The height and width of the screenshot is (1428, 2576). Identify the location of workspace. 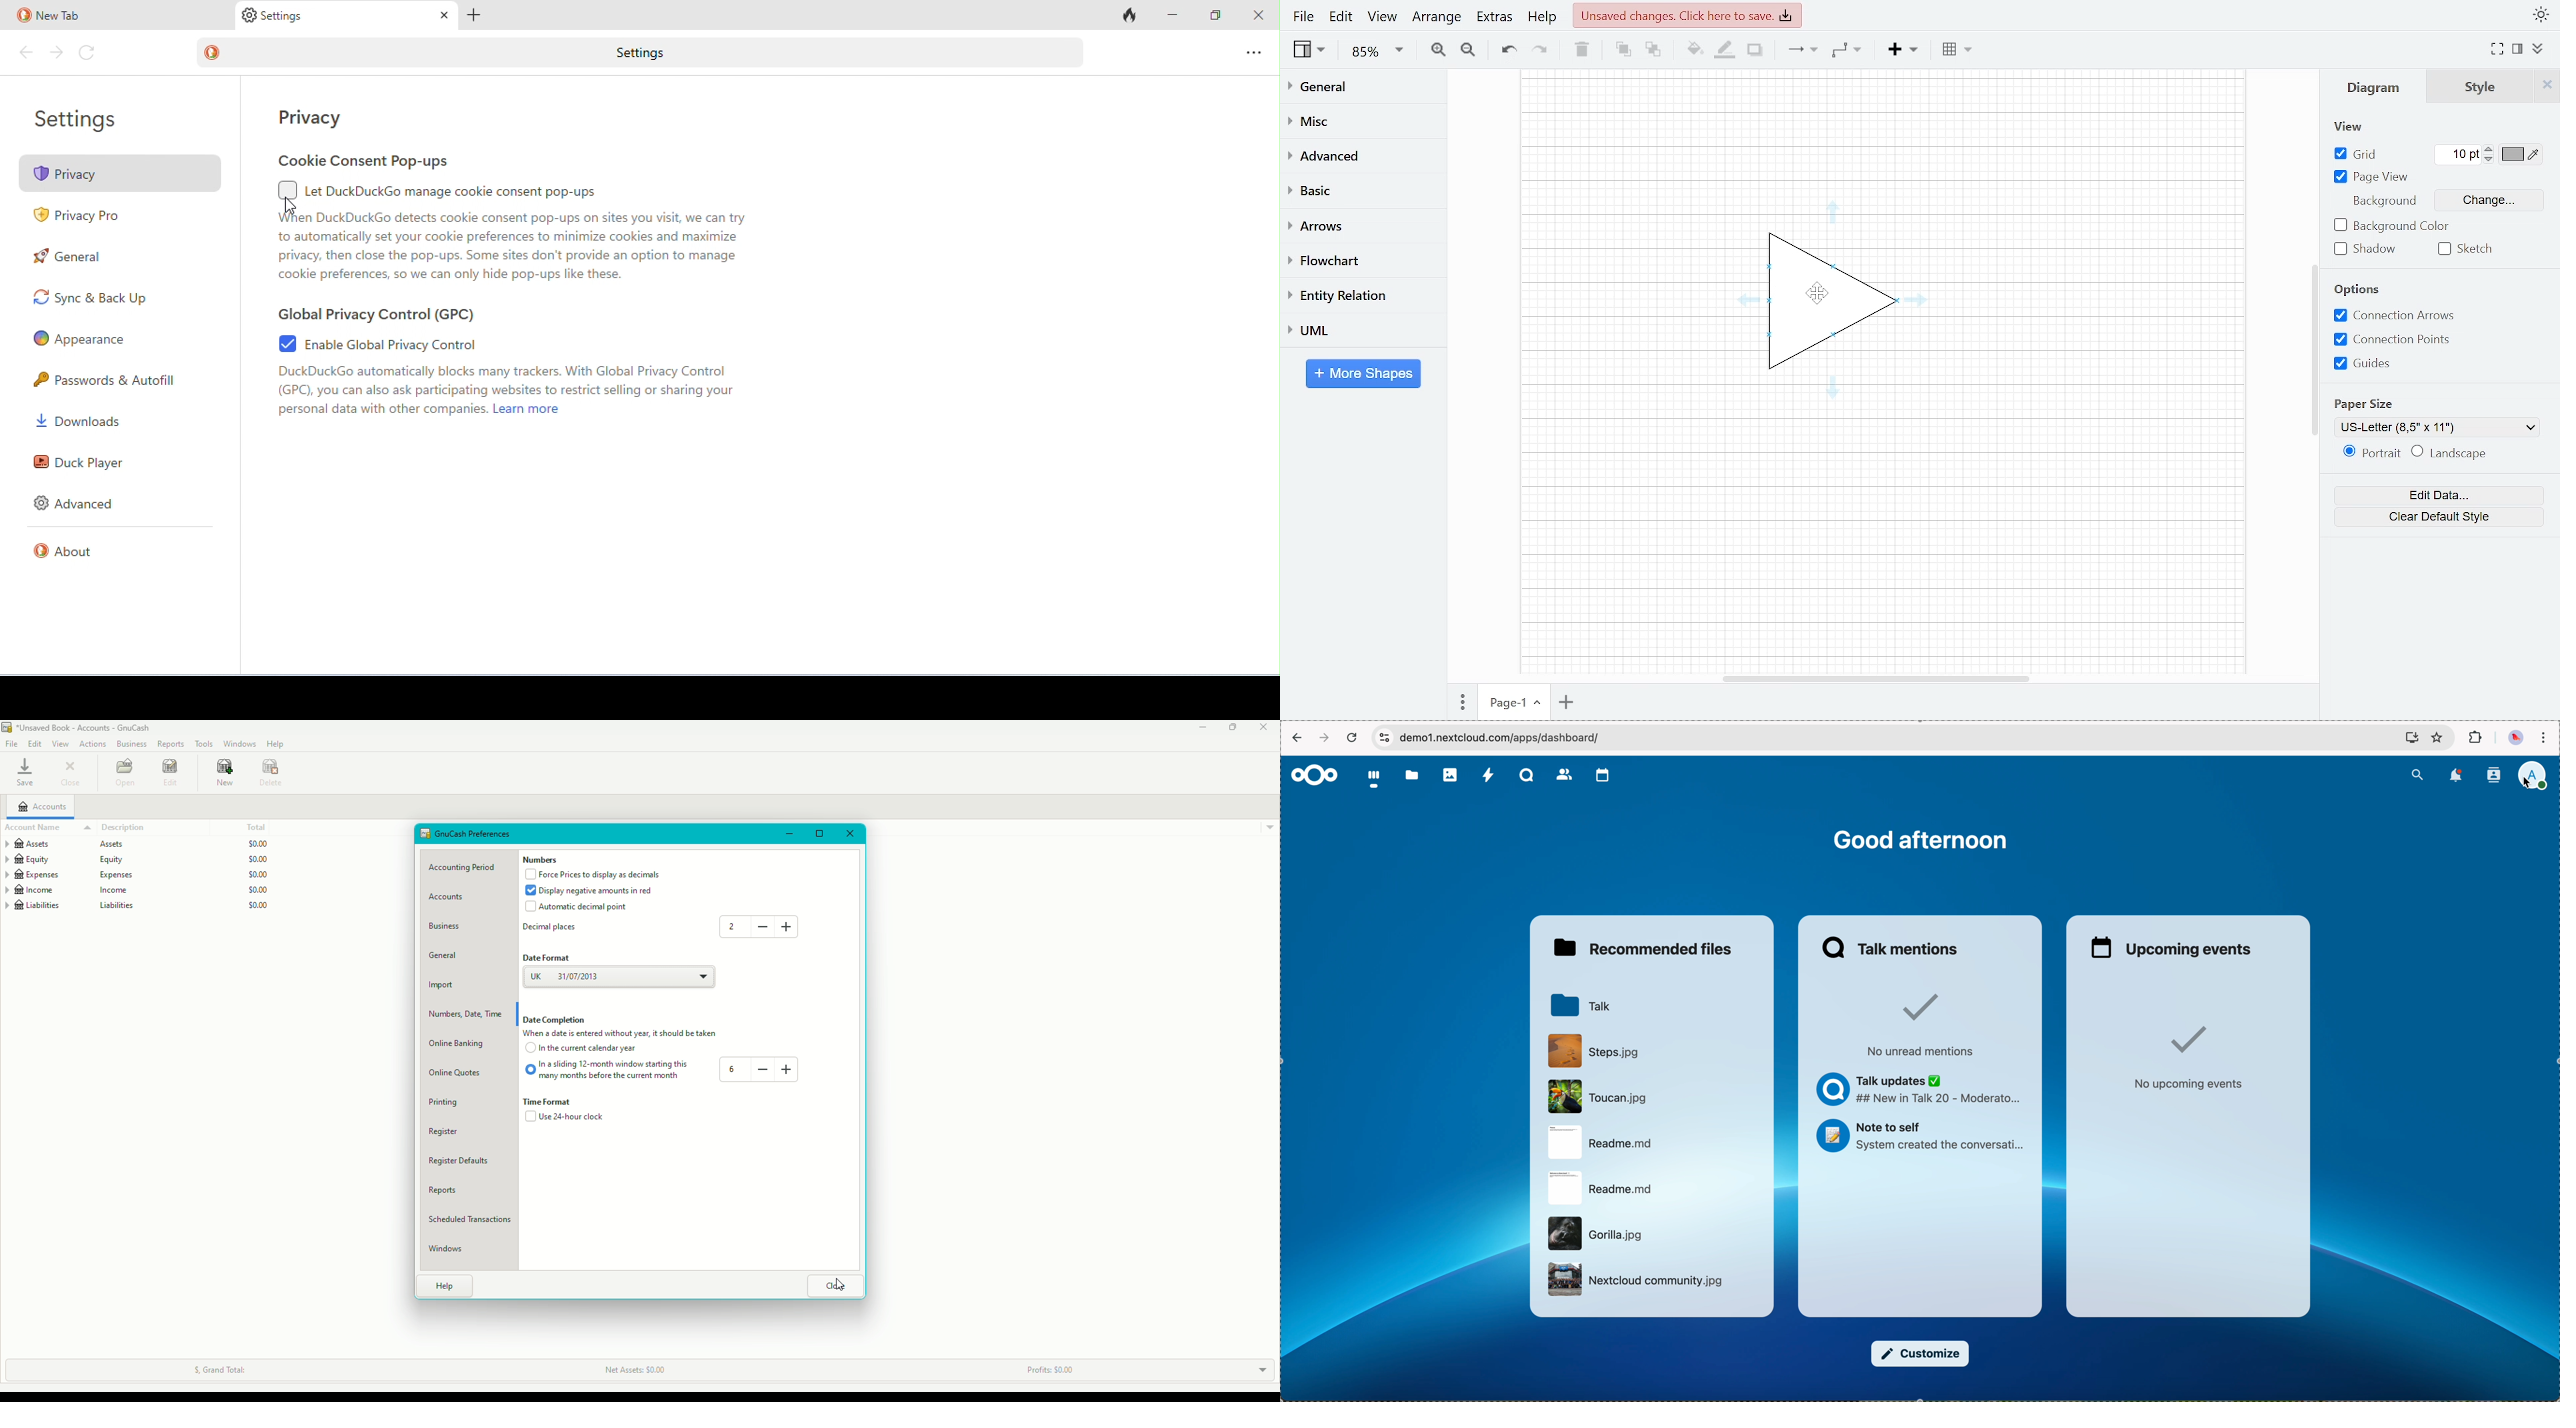
(1881, 535).